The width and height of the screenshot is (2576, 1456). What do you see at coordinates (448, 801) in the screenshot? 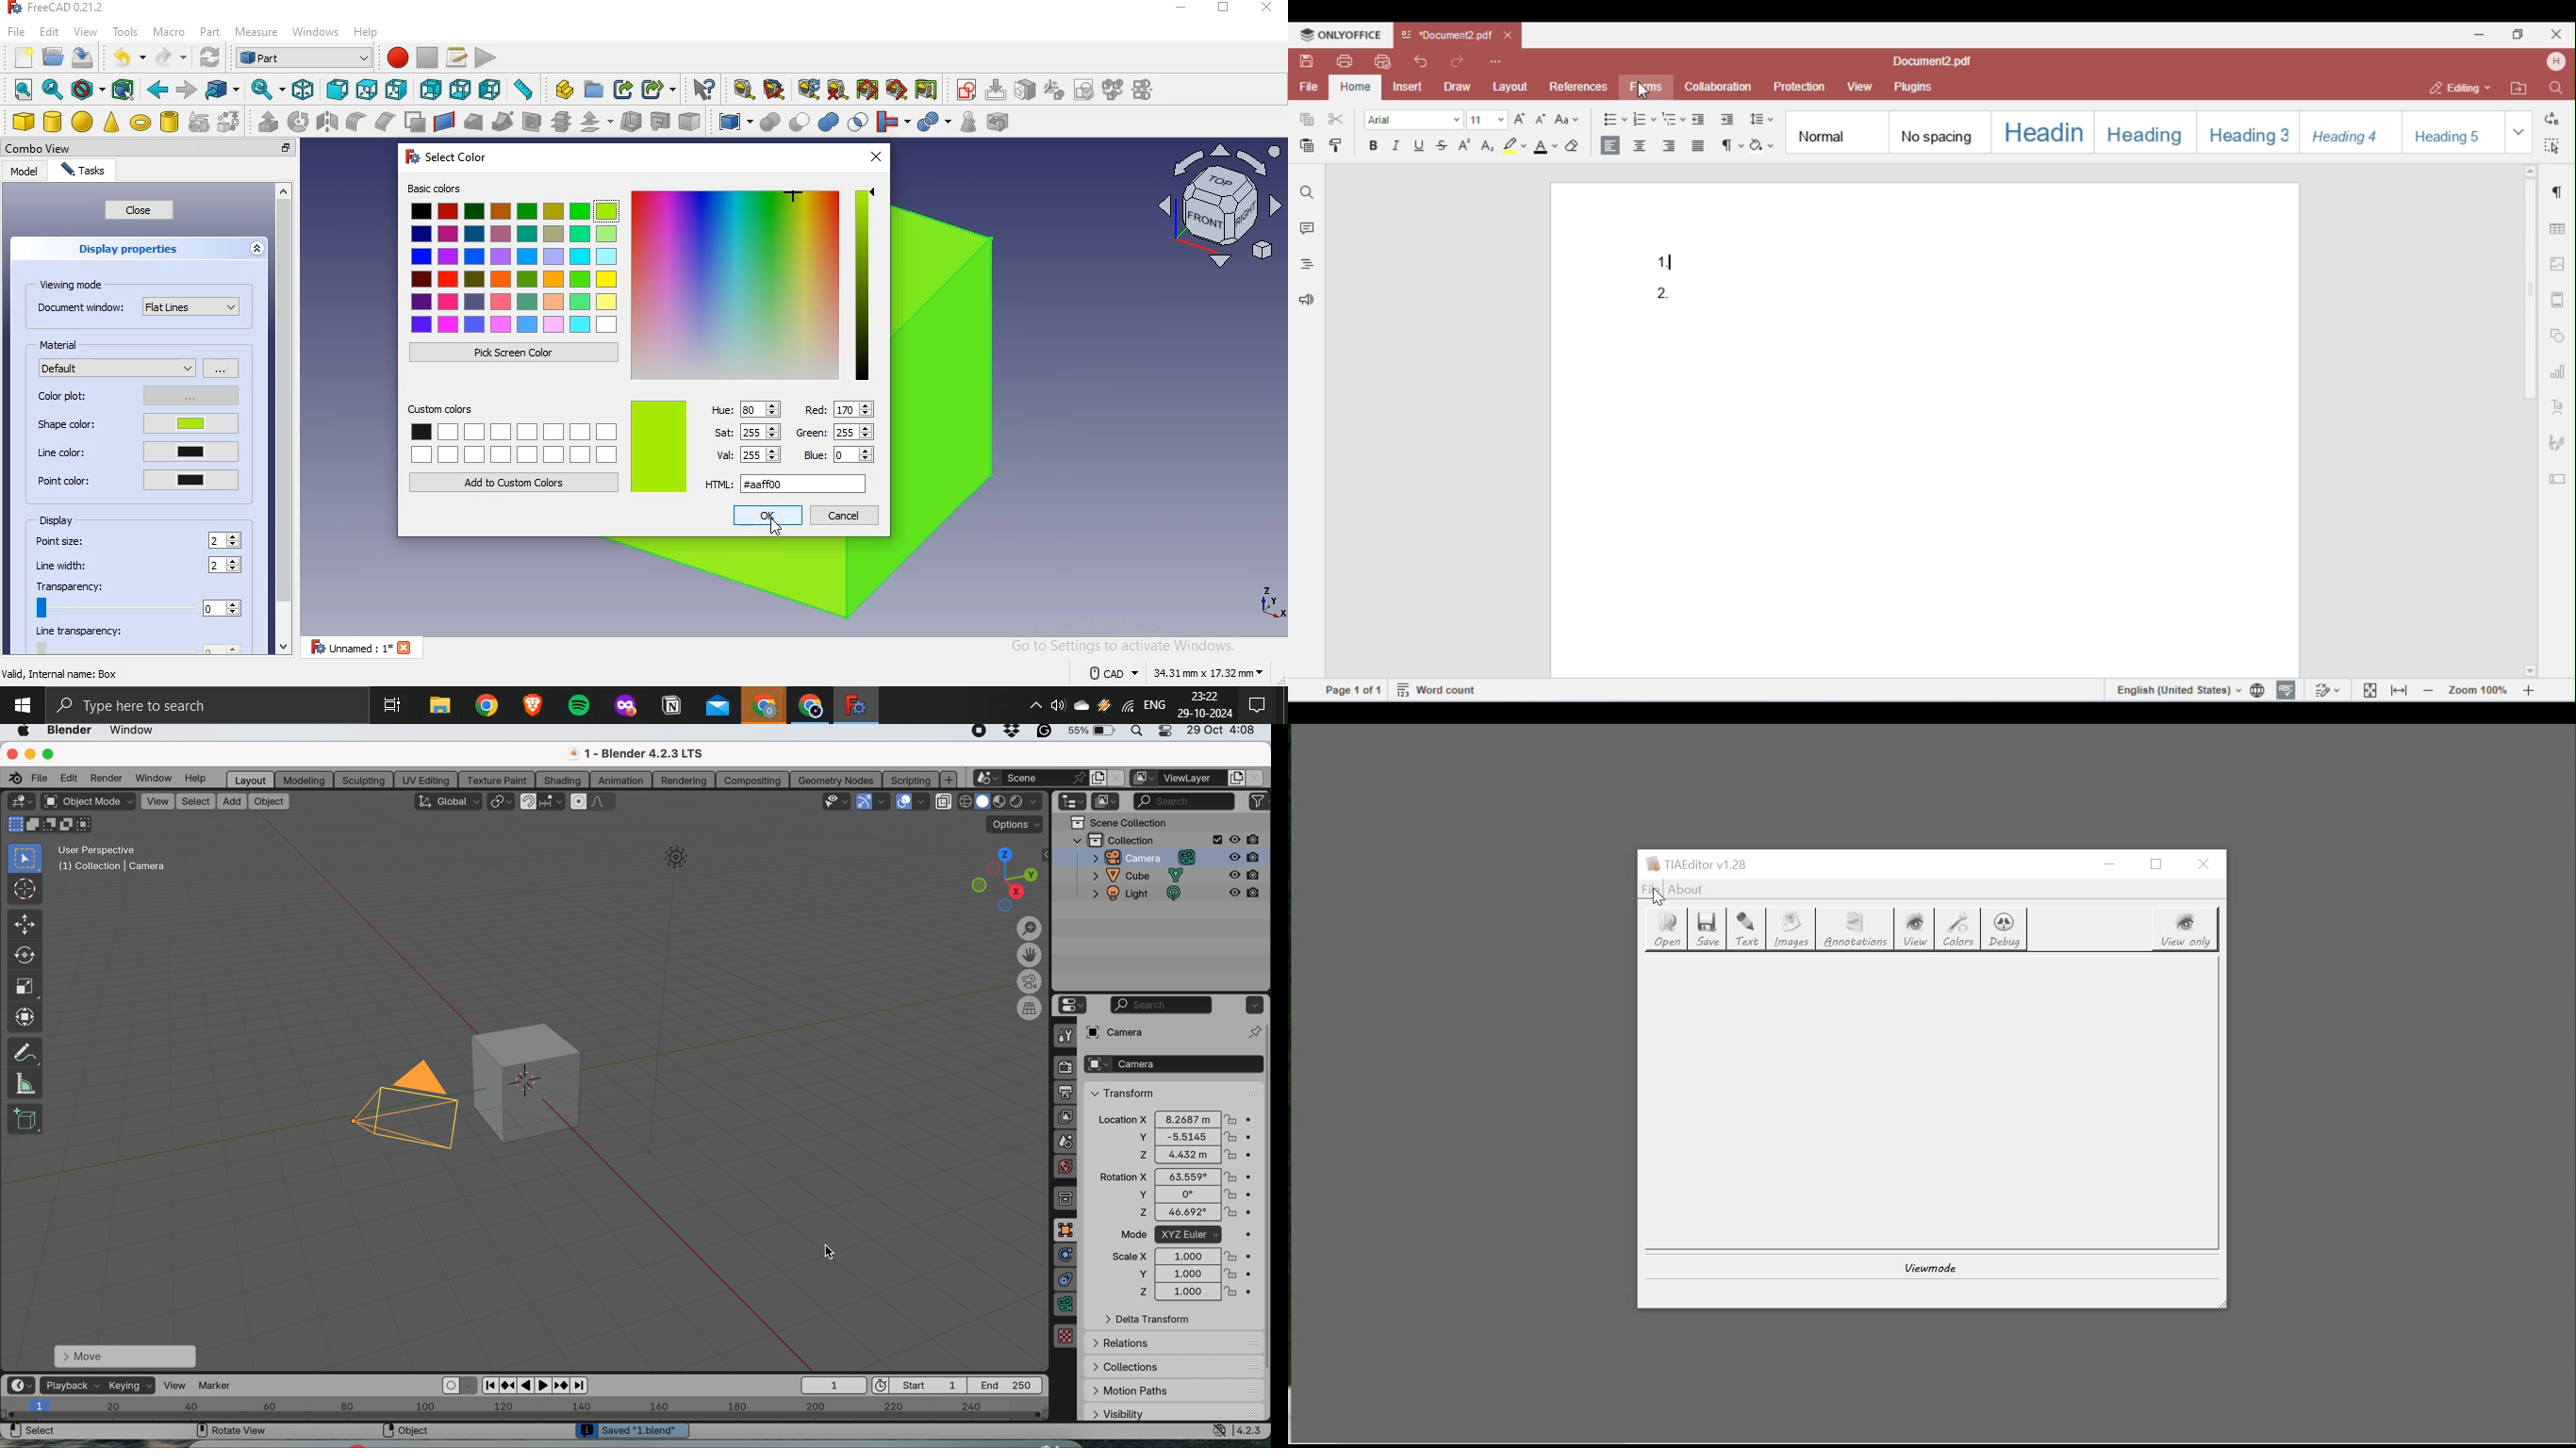
I see `transform orientation` at bounding box center [448, 801].